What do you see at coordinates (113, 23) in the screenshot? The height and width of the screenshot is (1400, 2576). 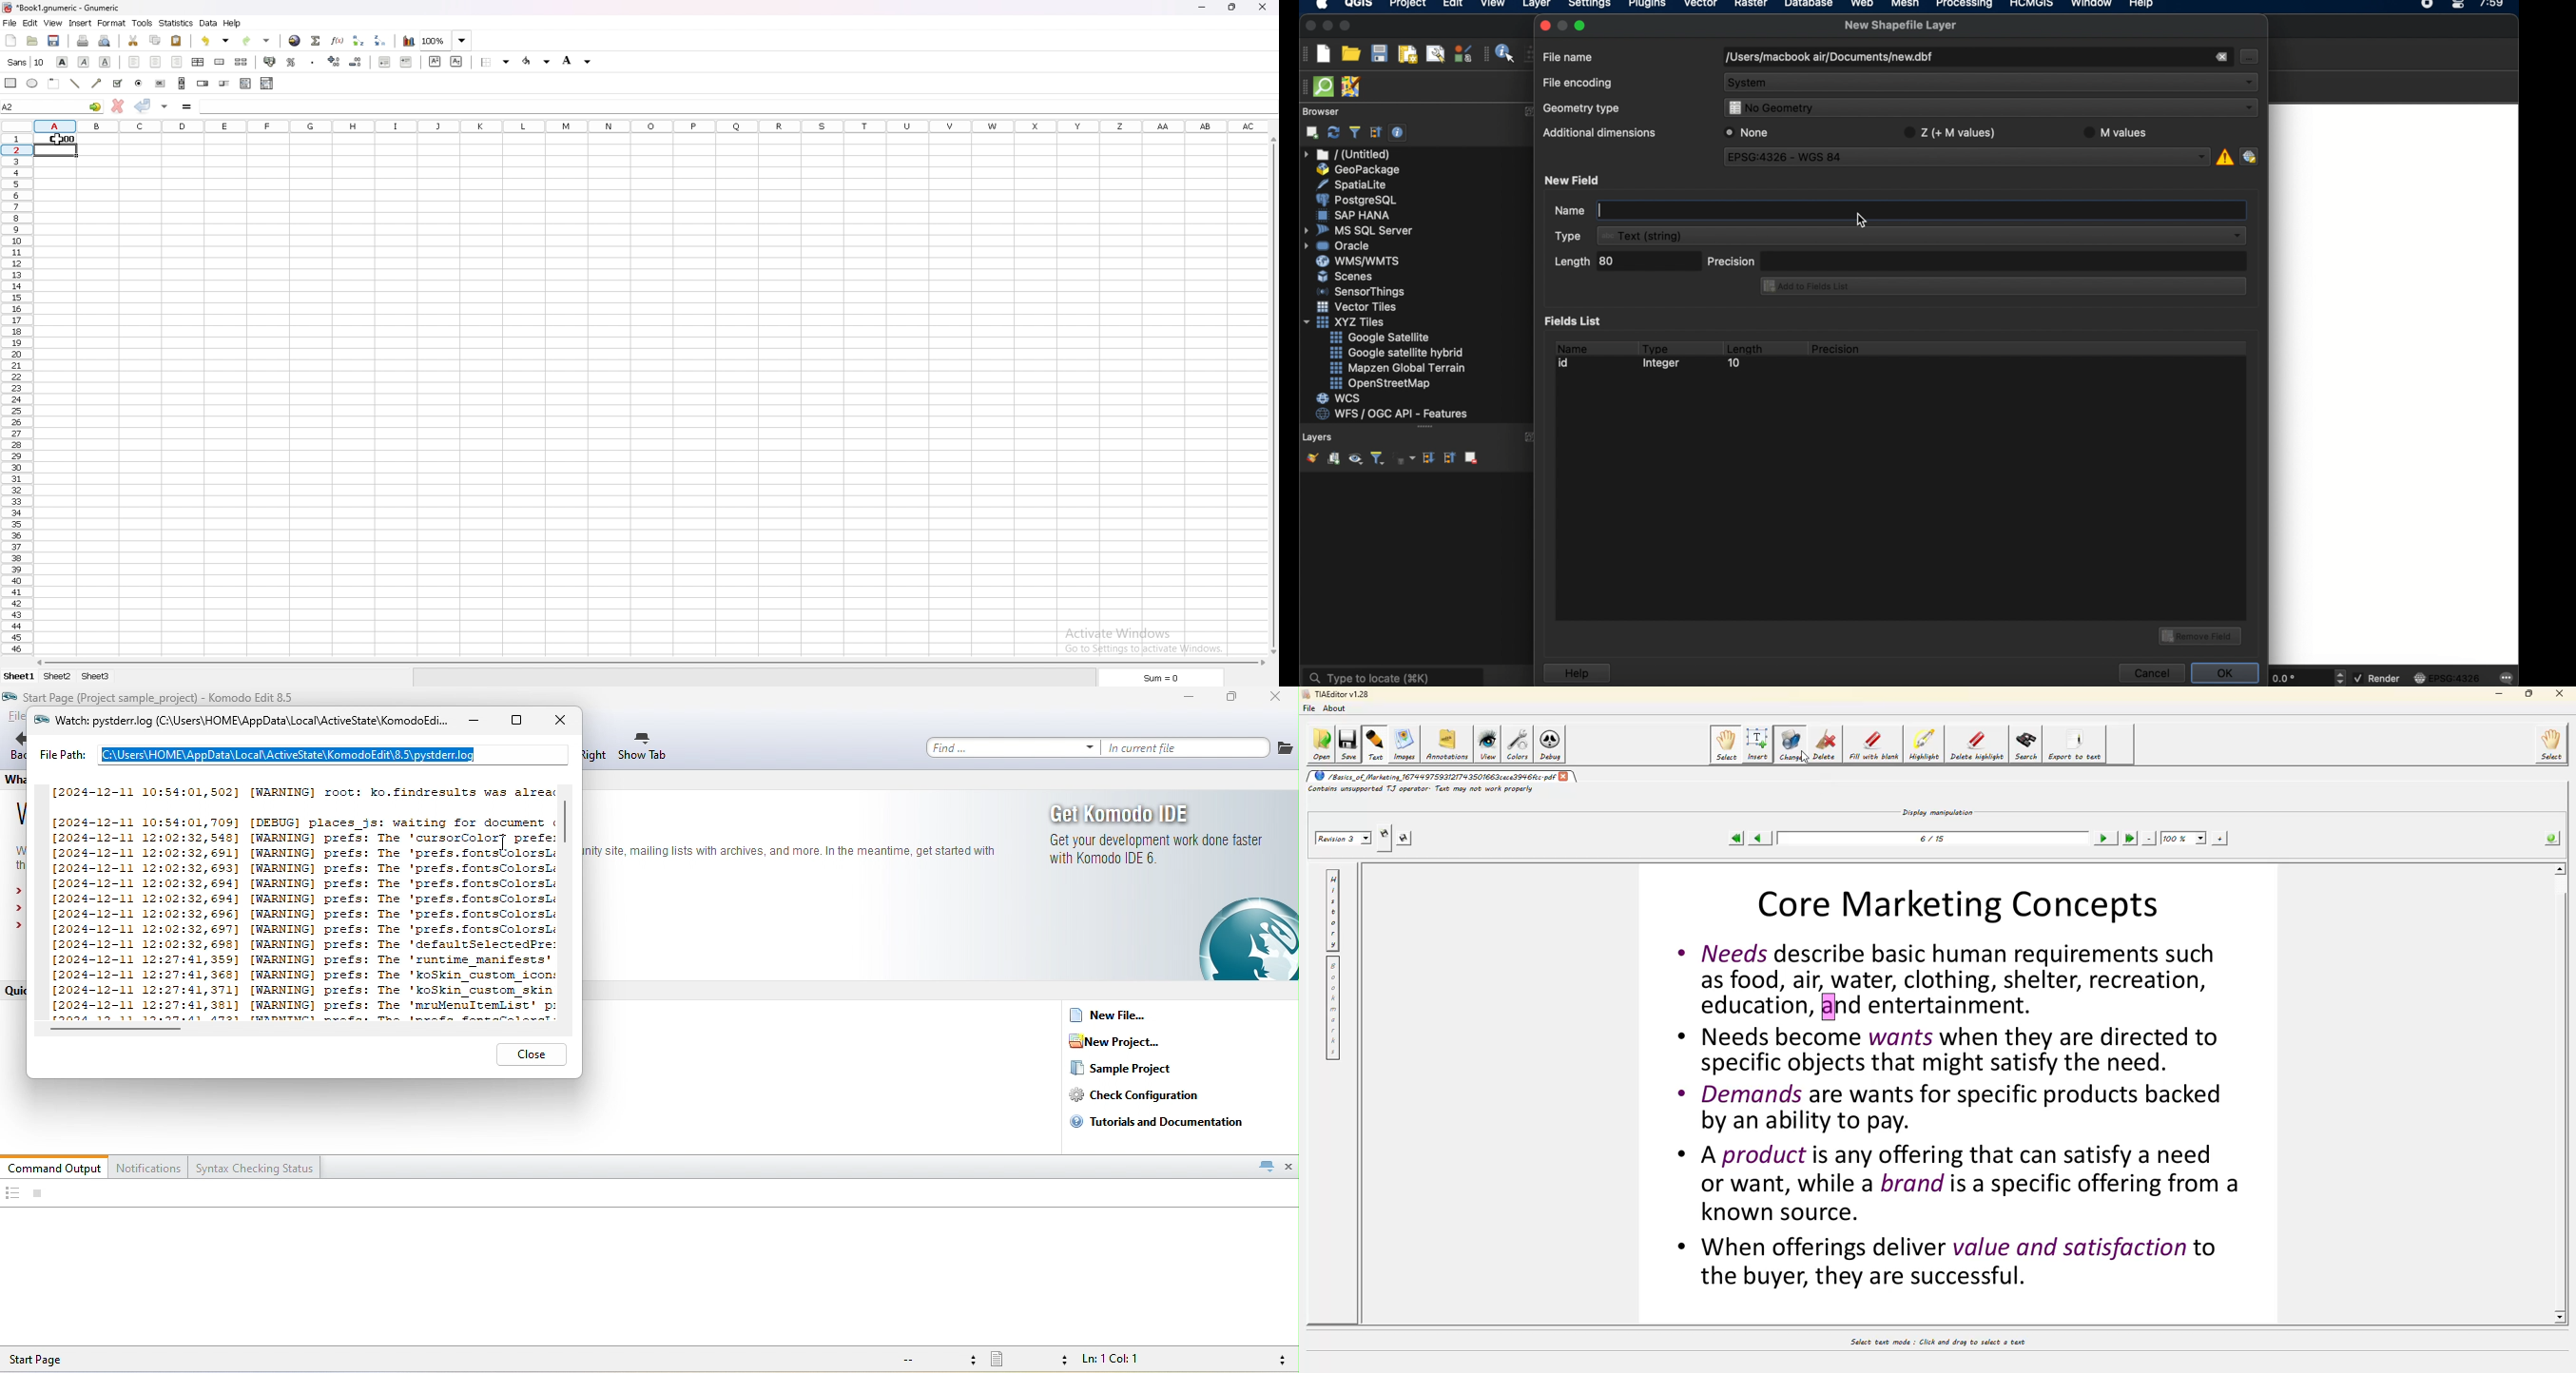 I see `format` at bounding box center [113, 23].